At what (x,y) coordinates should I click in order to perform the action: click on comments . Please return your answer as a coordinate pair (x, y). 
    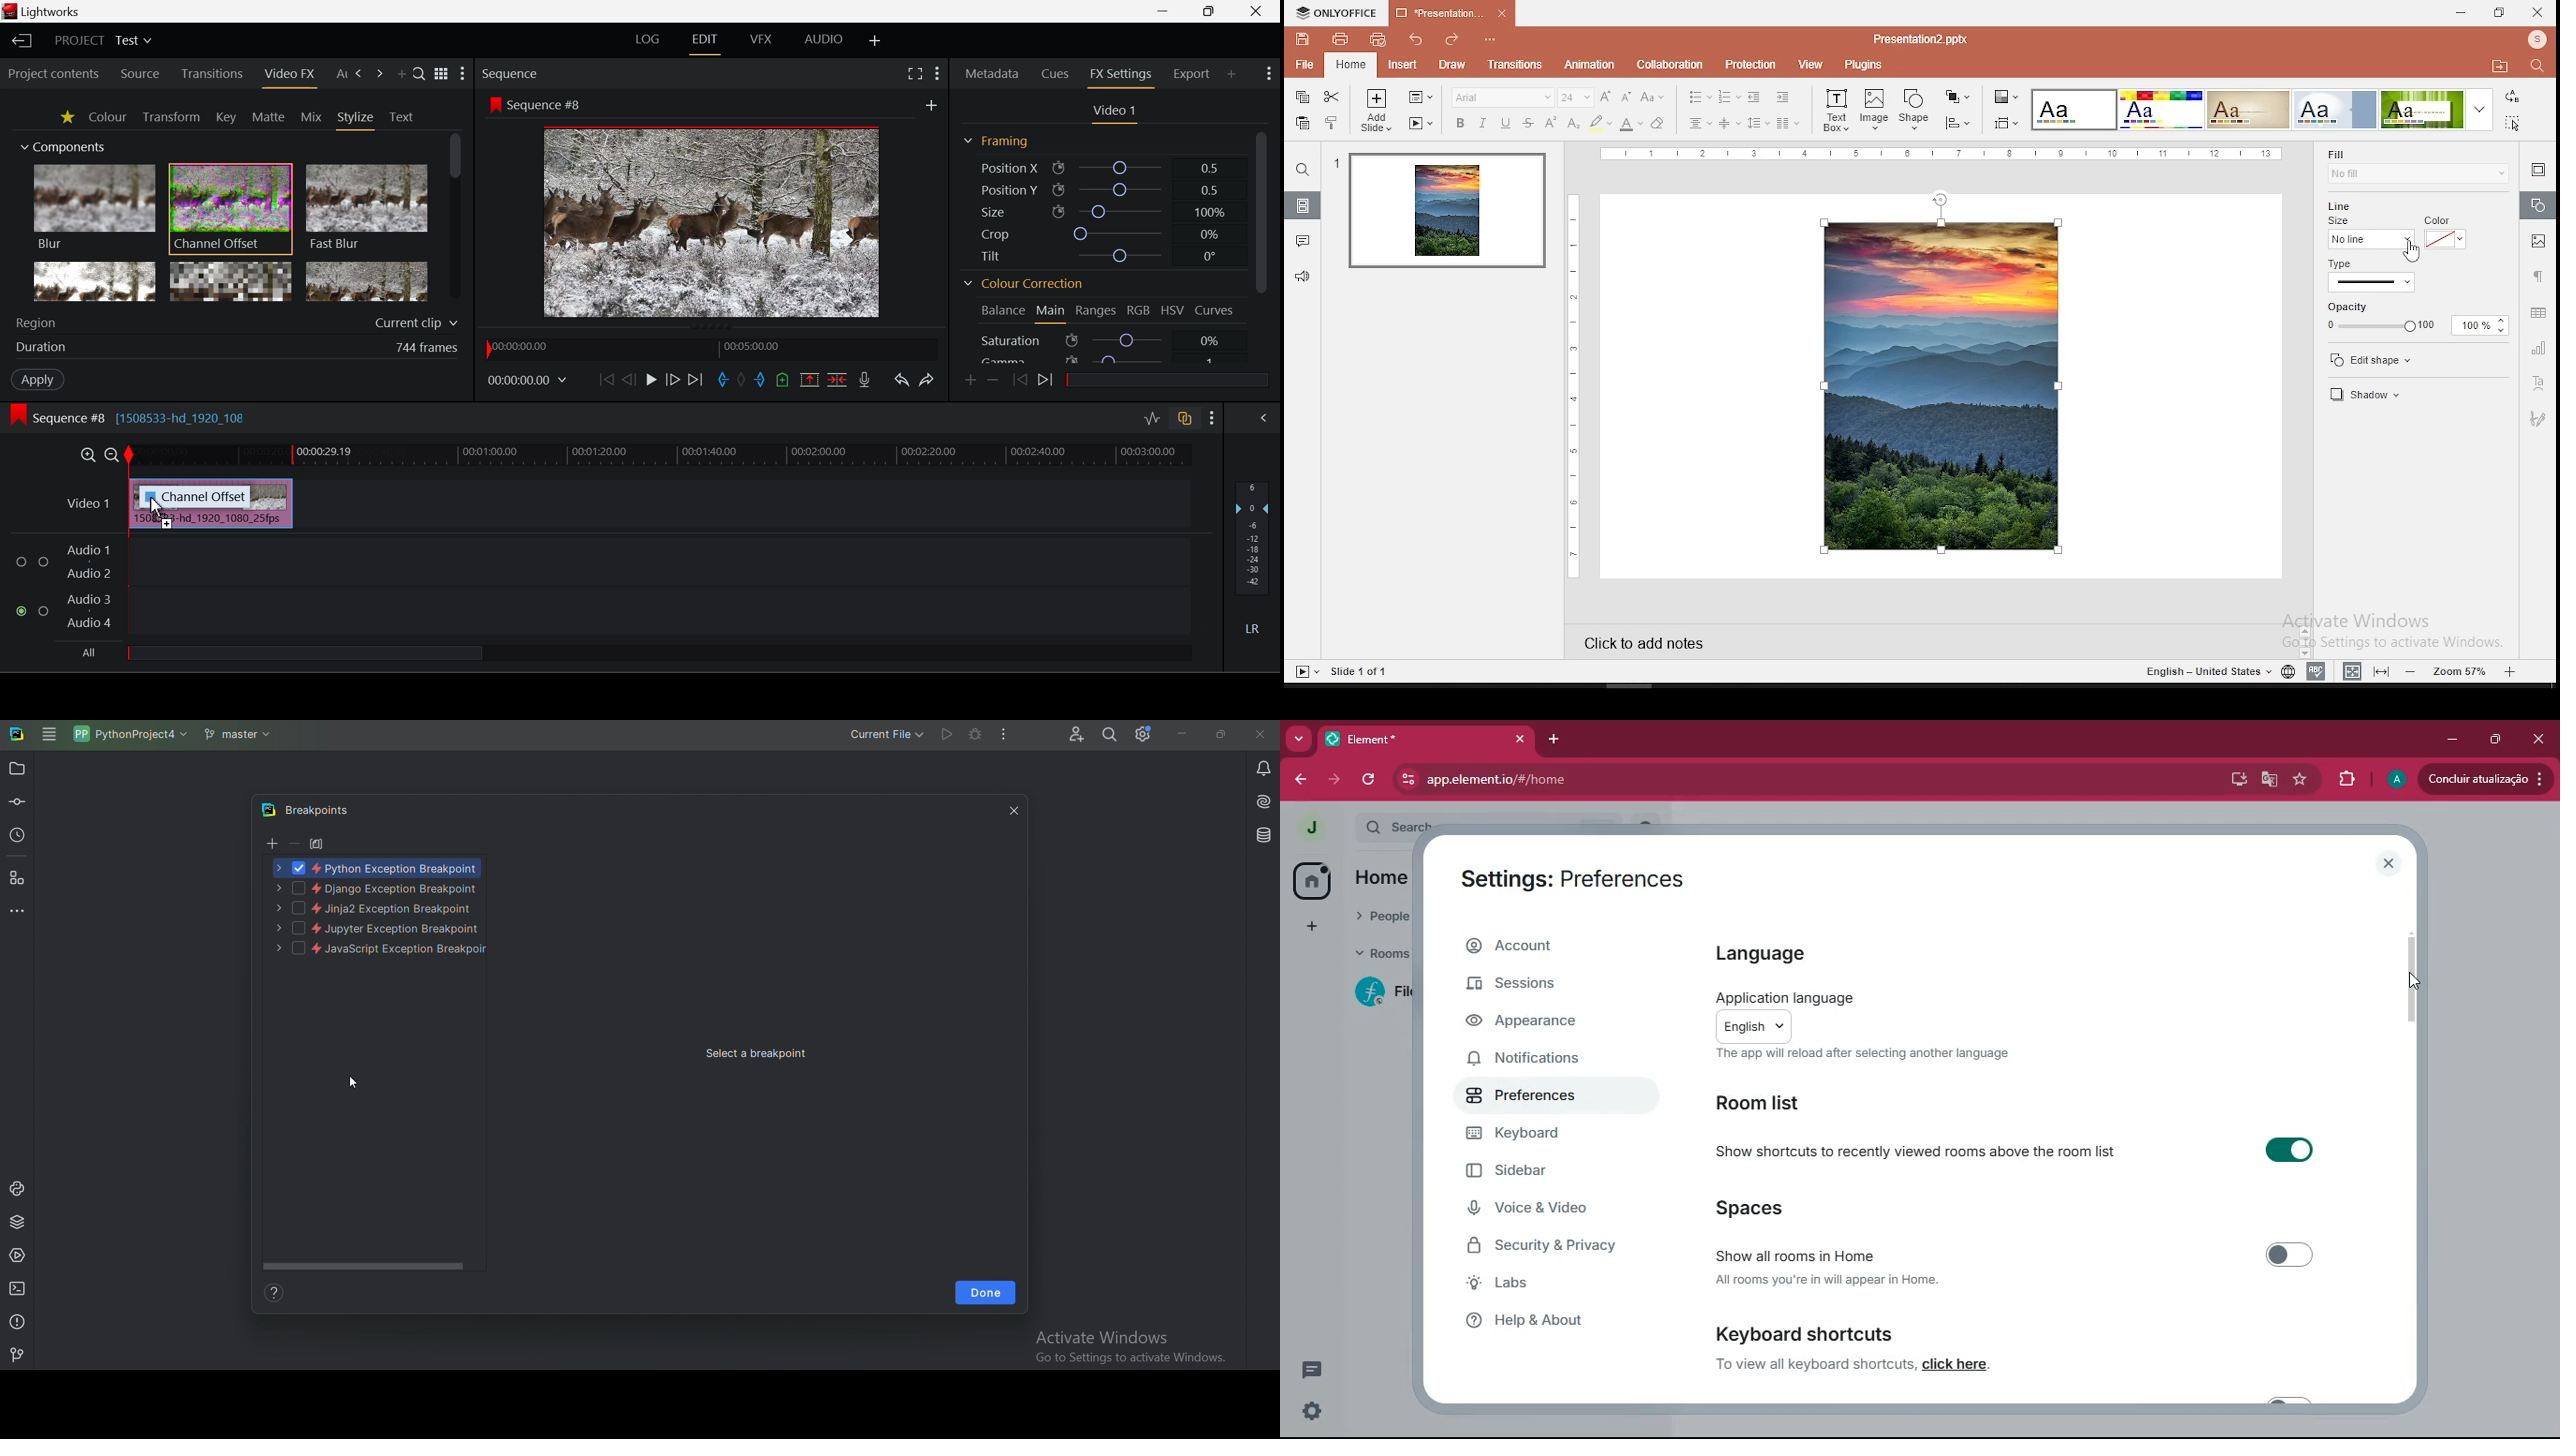
    Looking at the image, I should click on (1325, 1374).